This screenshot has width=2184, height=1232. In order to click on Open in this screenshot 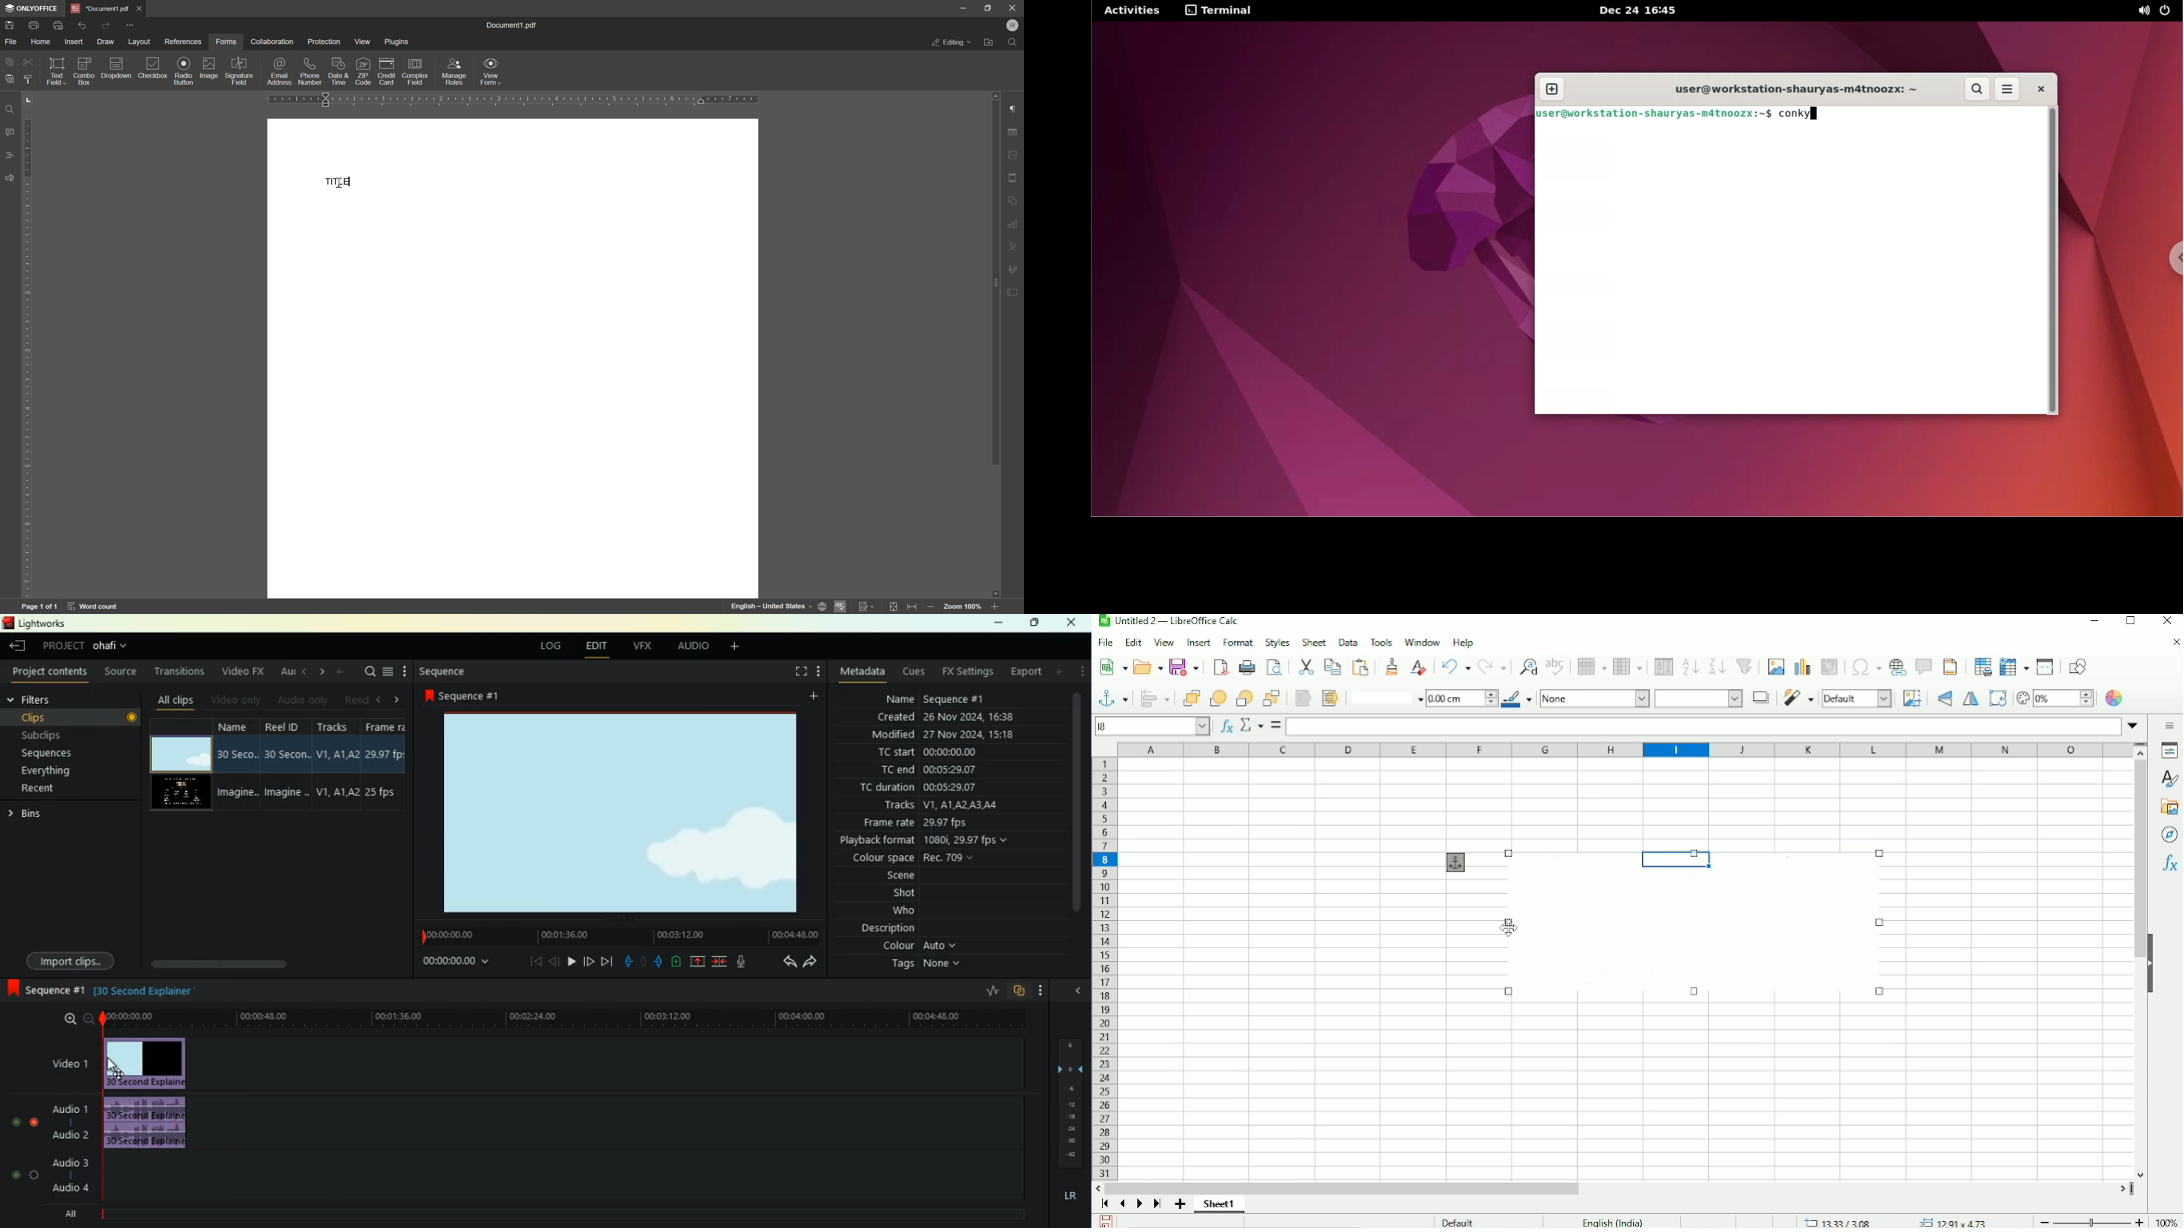, I will do `click(1146, 666)`.